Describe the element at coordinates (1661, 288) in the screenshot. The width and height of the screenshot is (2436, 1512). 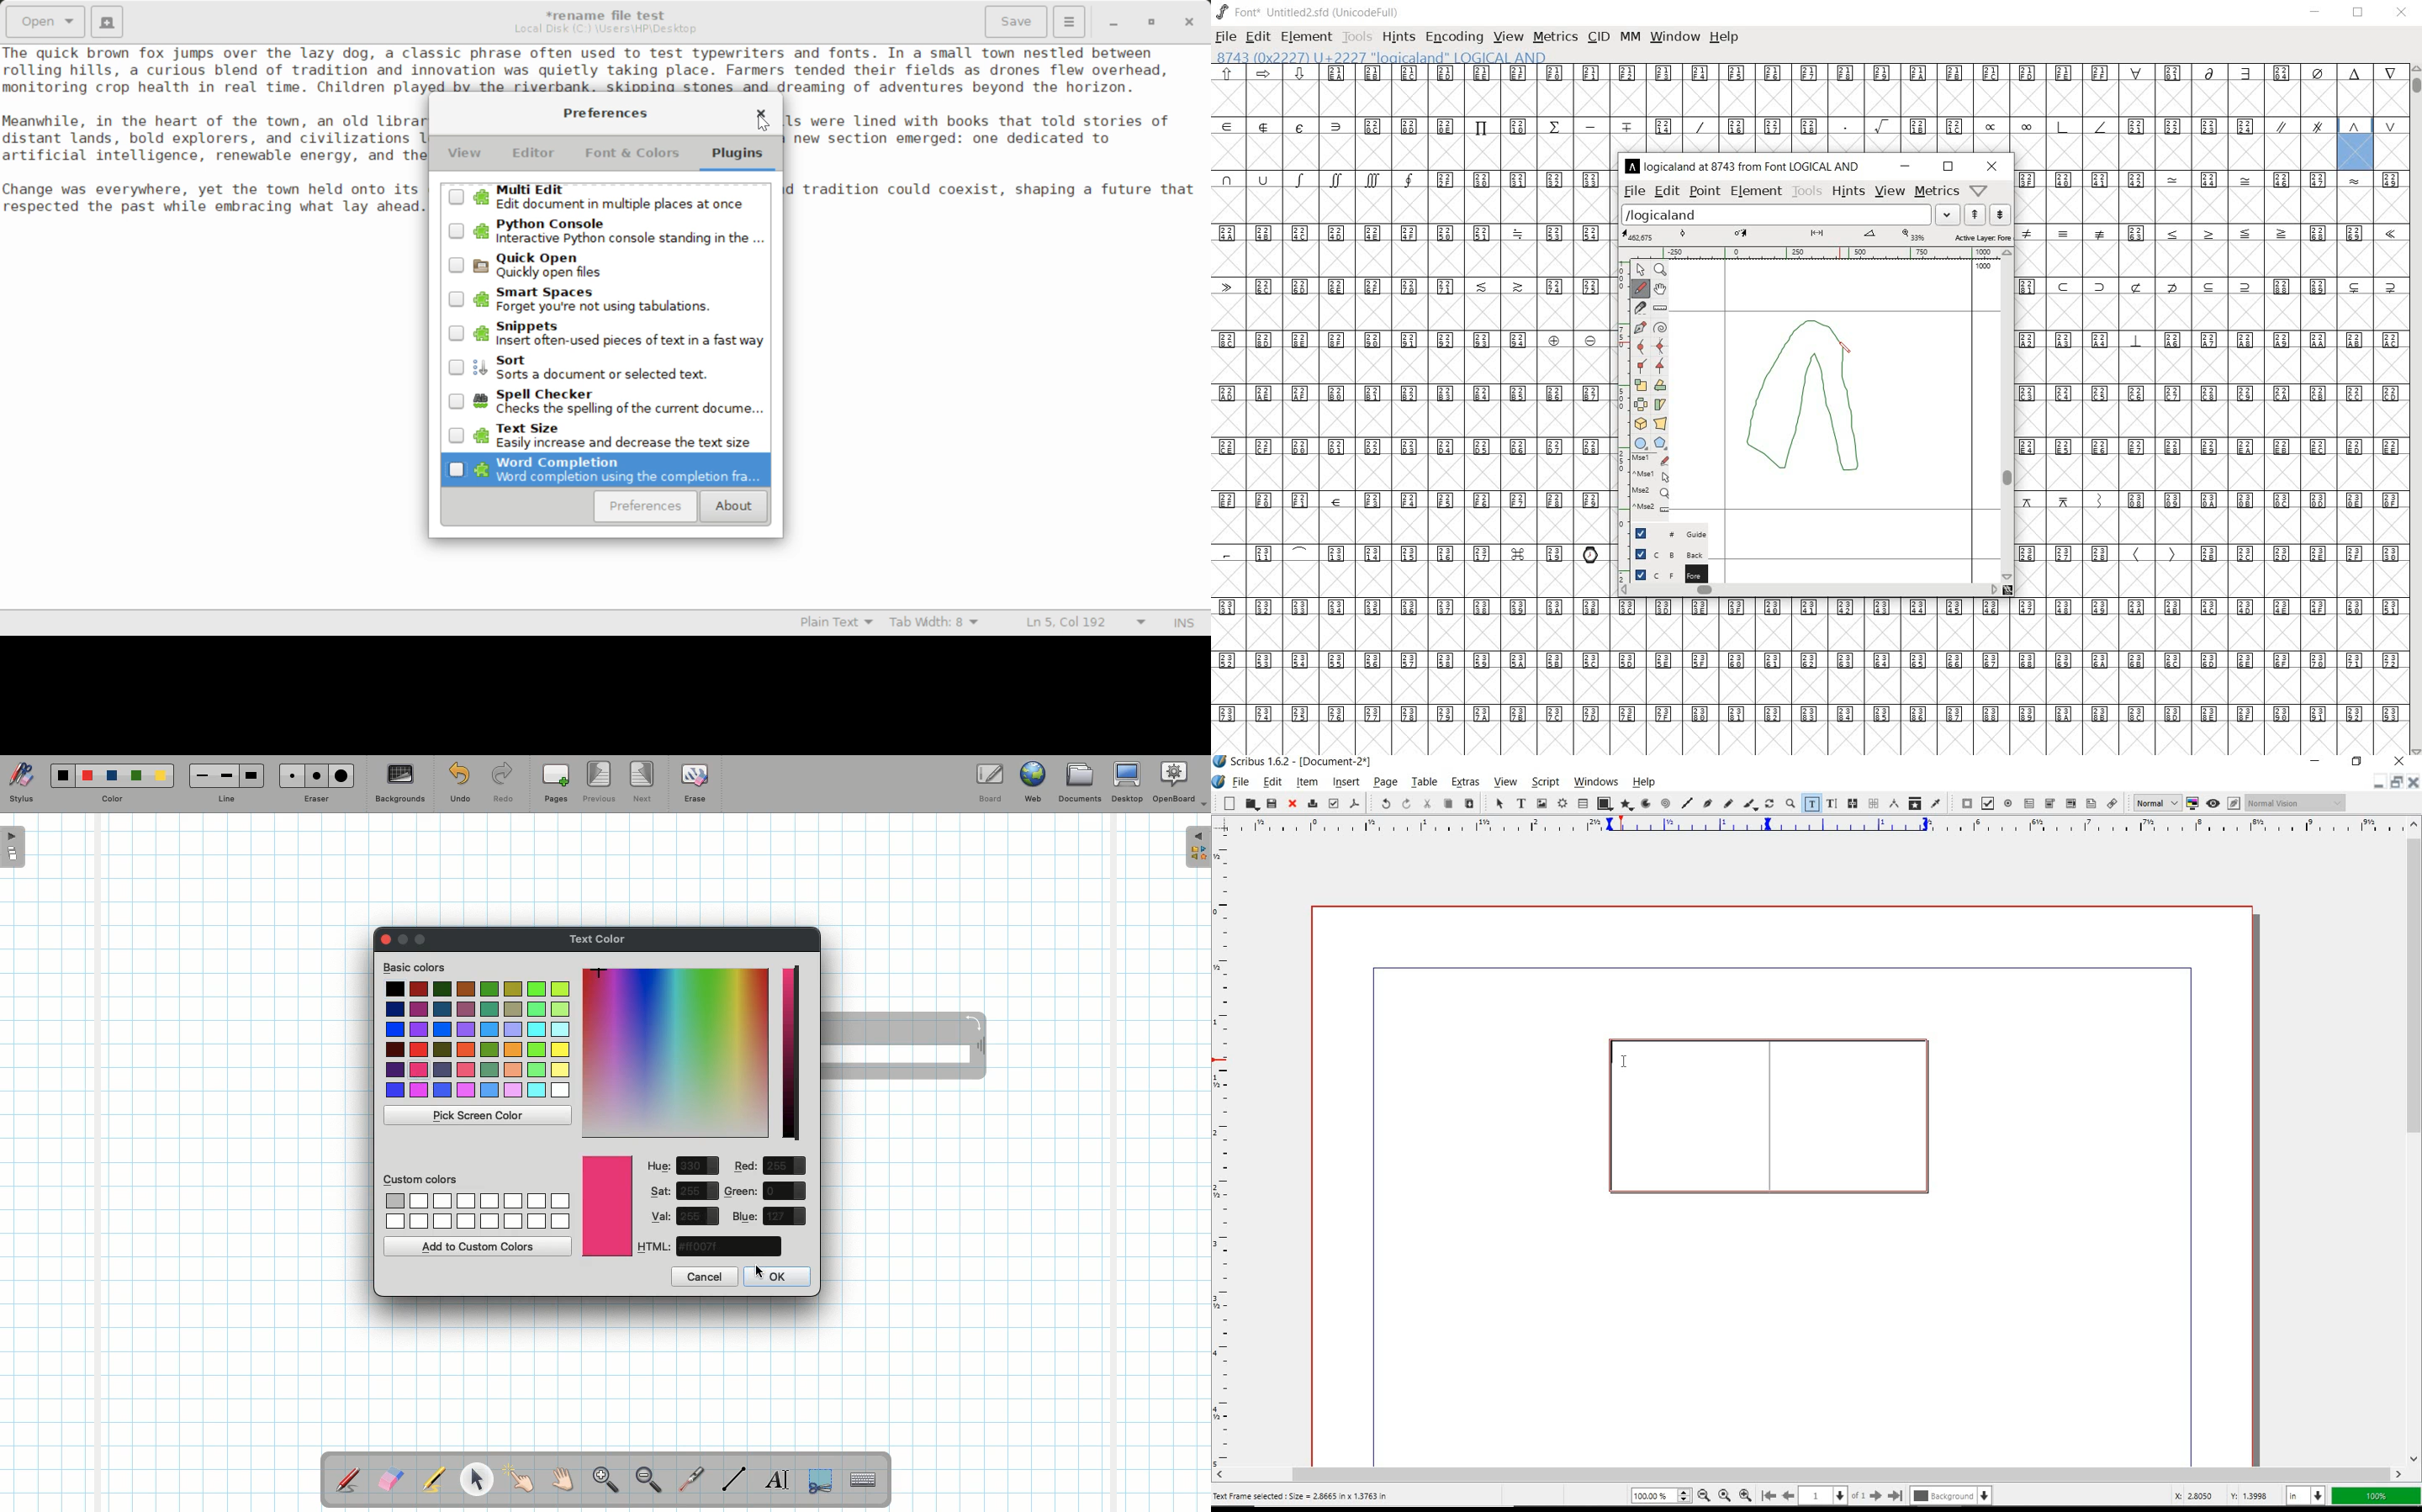
I see `scroll by hand` at that location.